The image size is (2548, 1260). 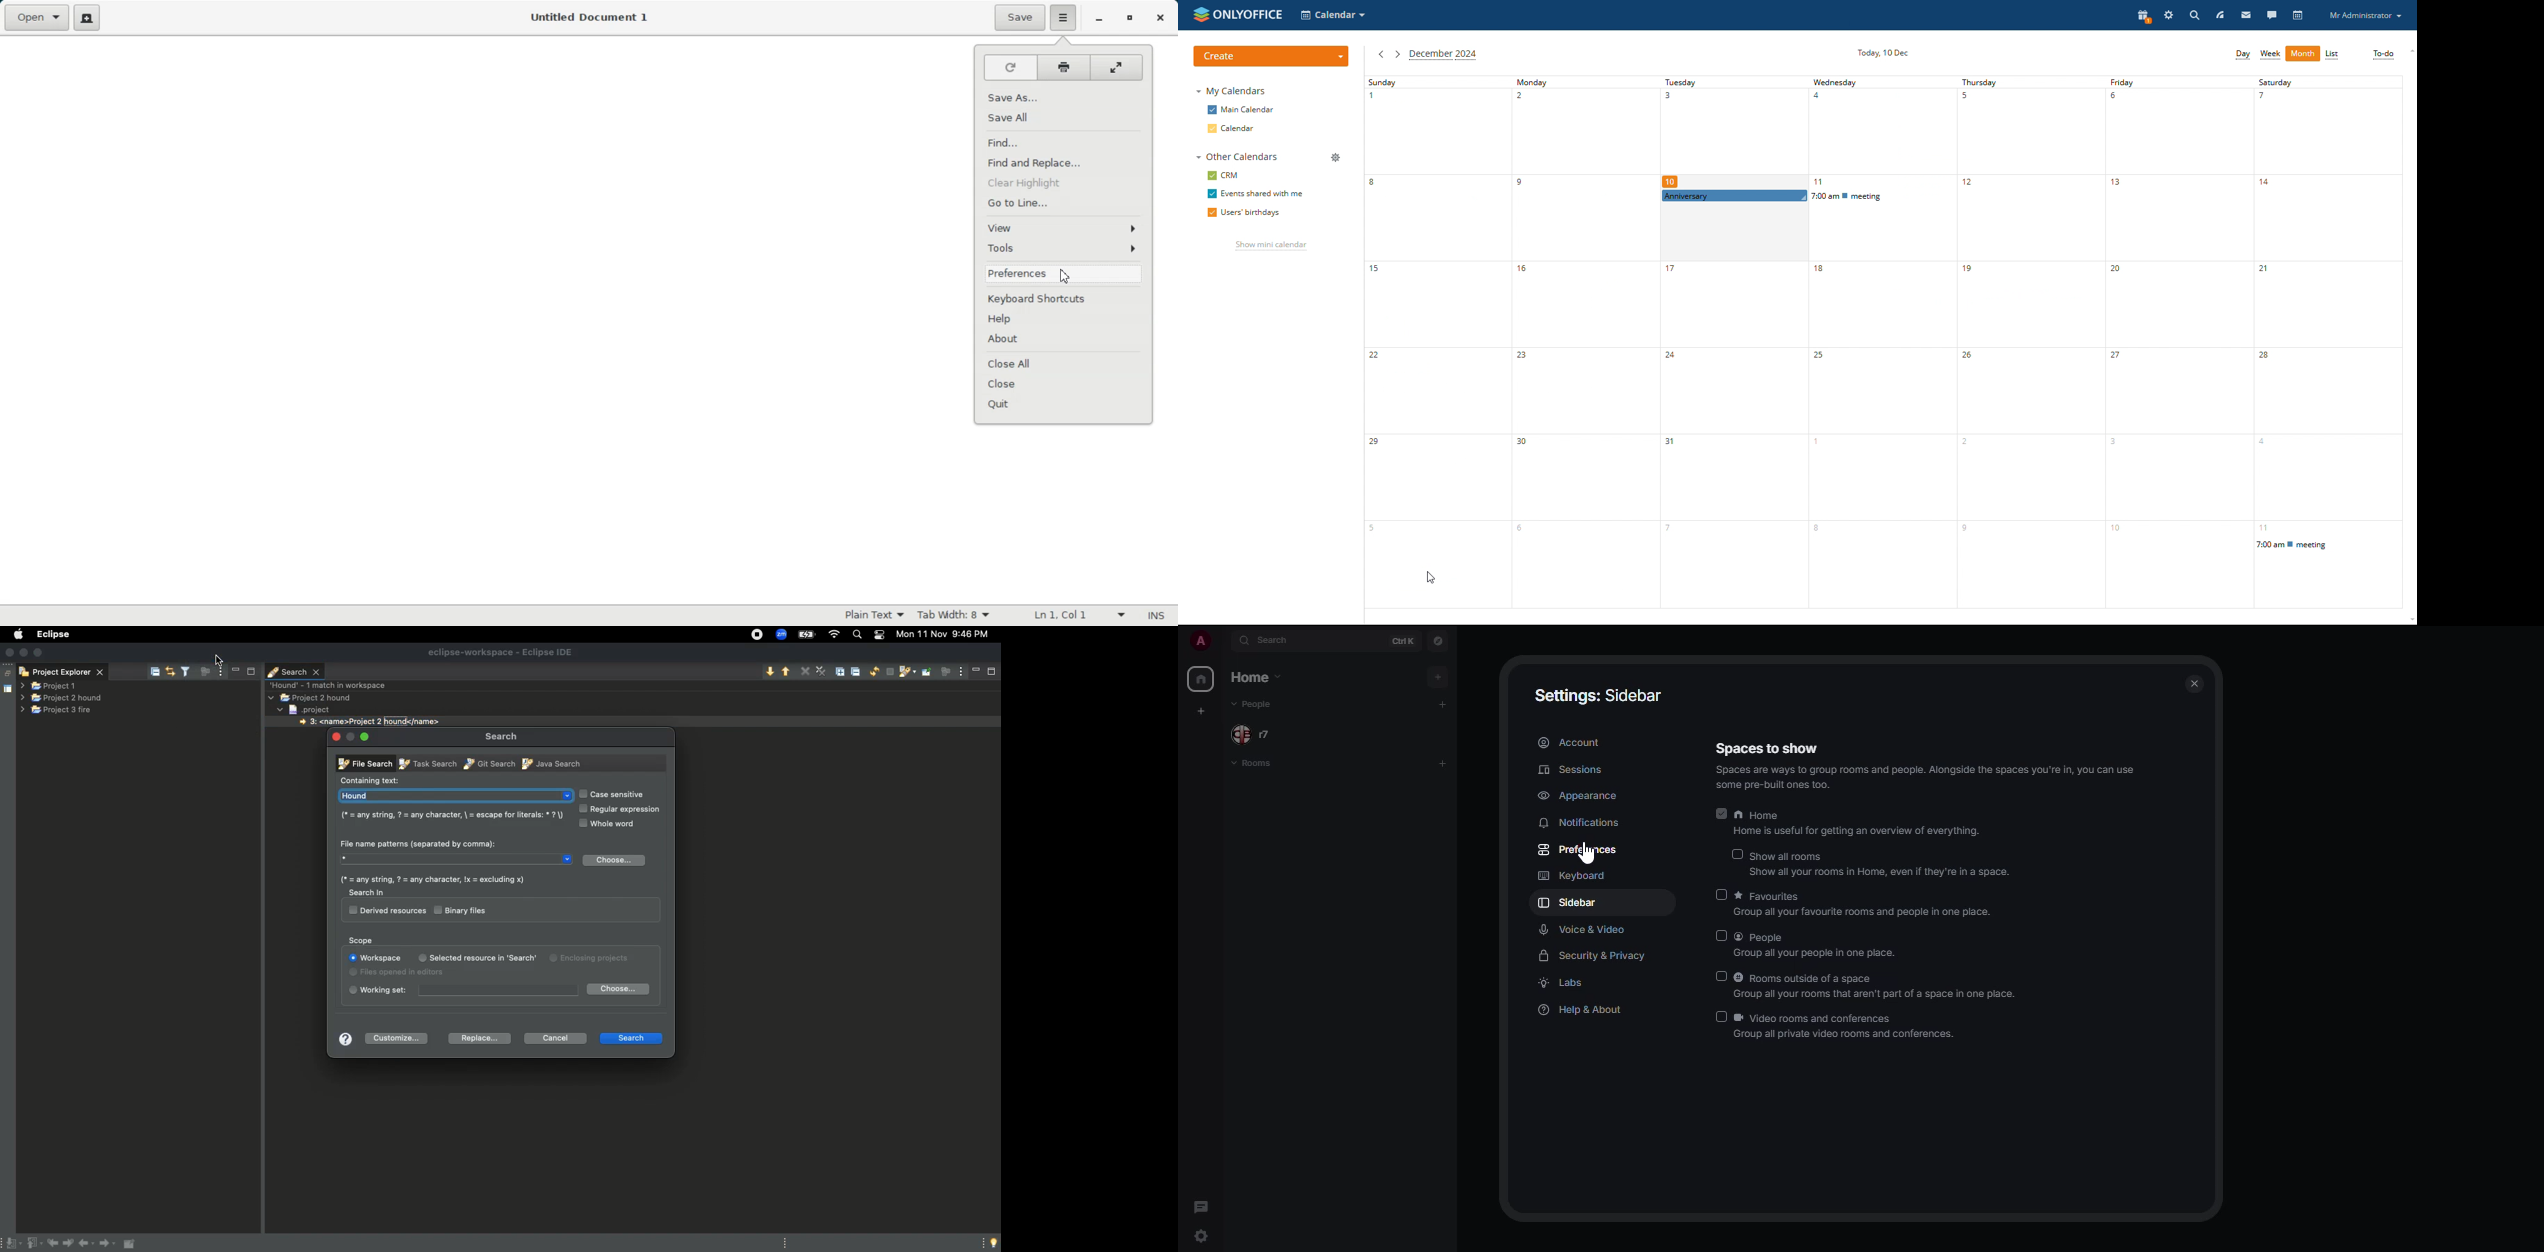 I want to click on security & privacy, so click(x=1597, y=955).